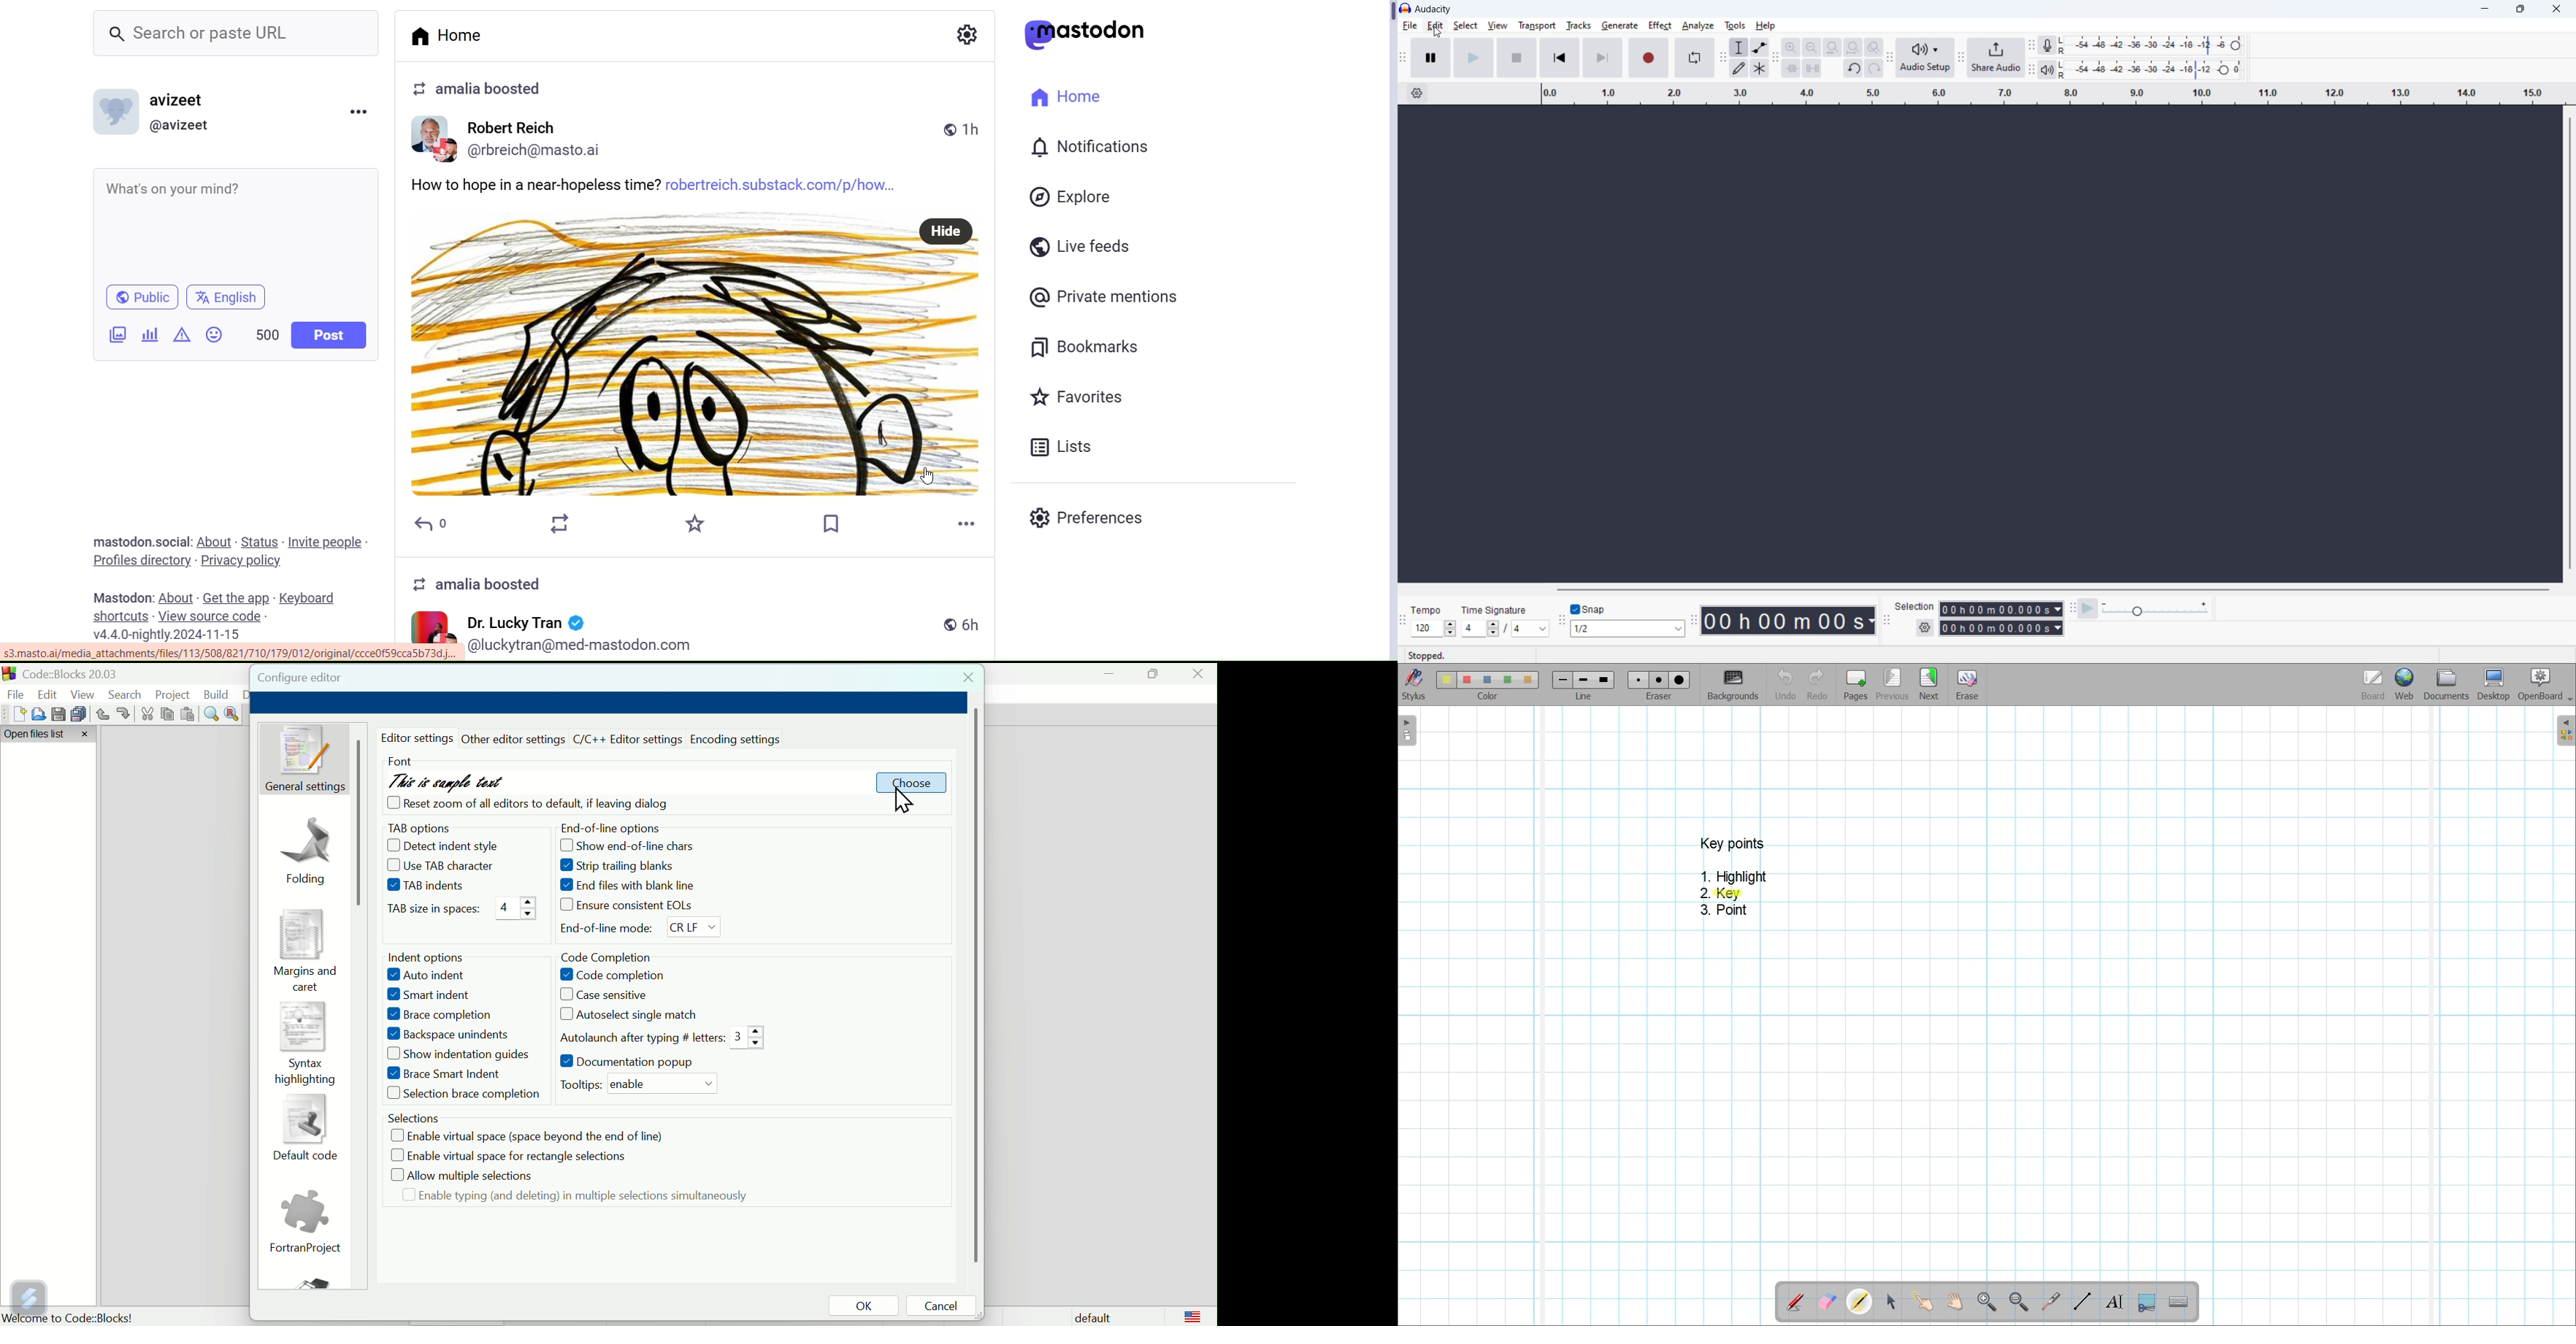 The width and height of the screenshot is (2576, 1344). I want to click on Capture part of the screen, so click(2147, 1303).